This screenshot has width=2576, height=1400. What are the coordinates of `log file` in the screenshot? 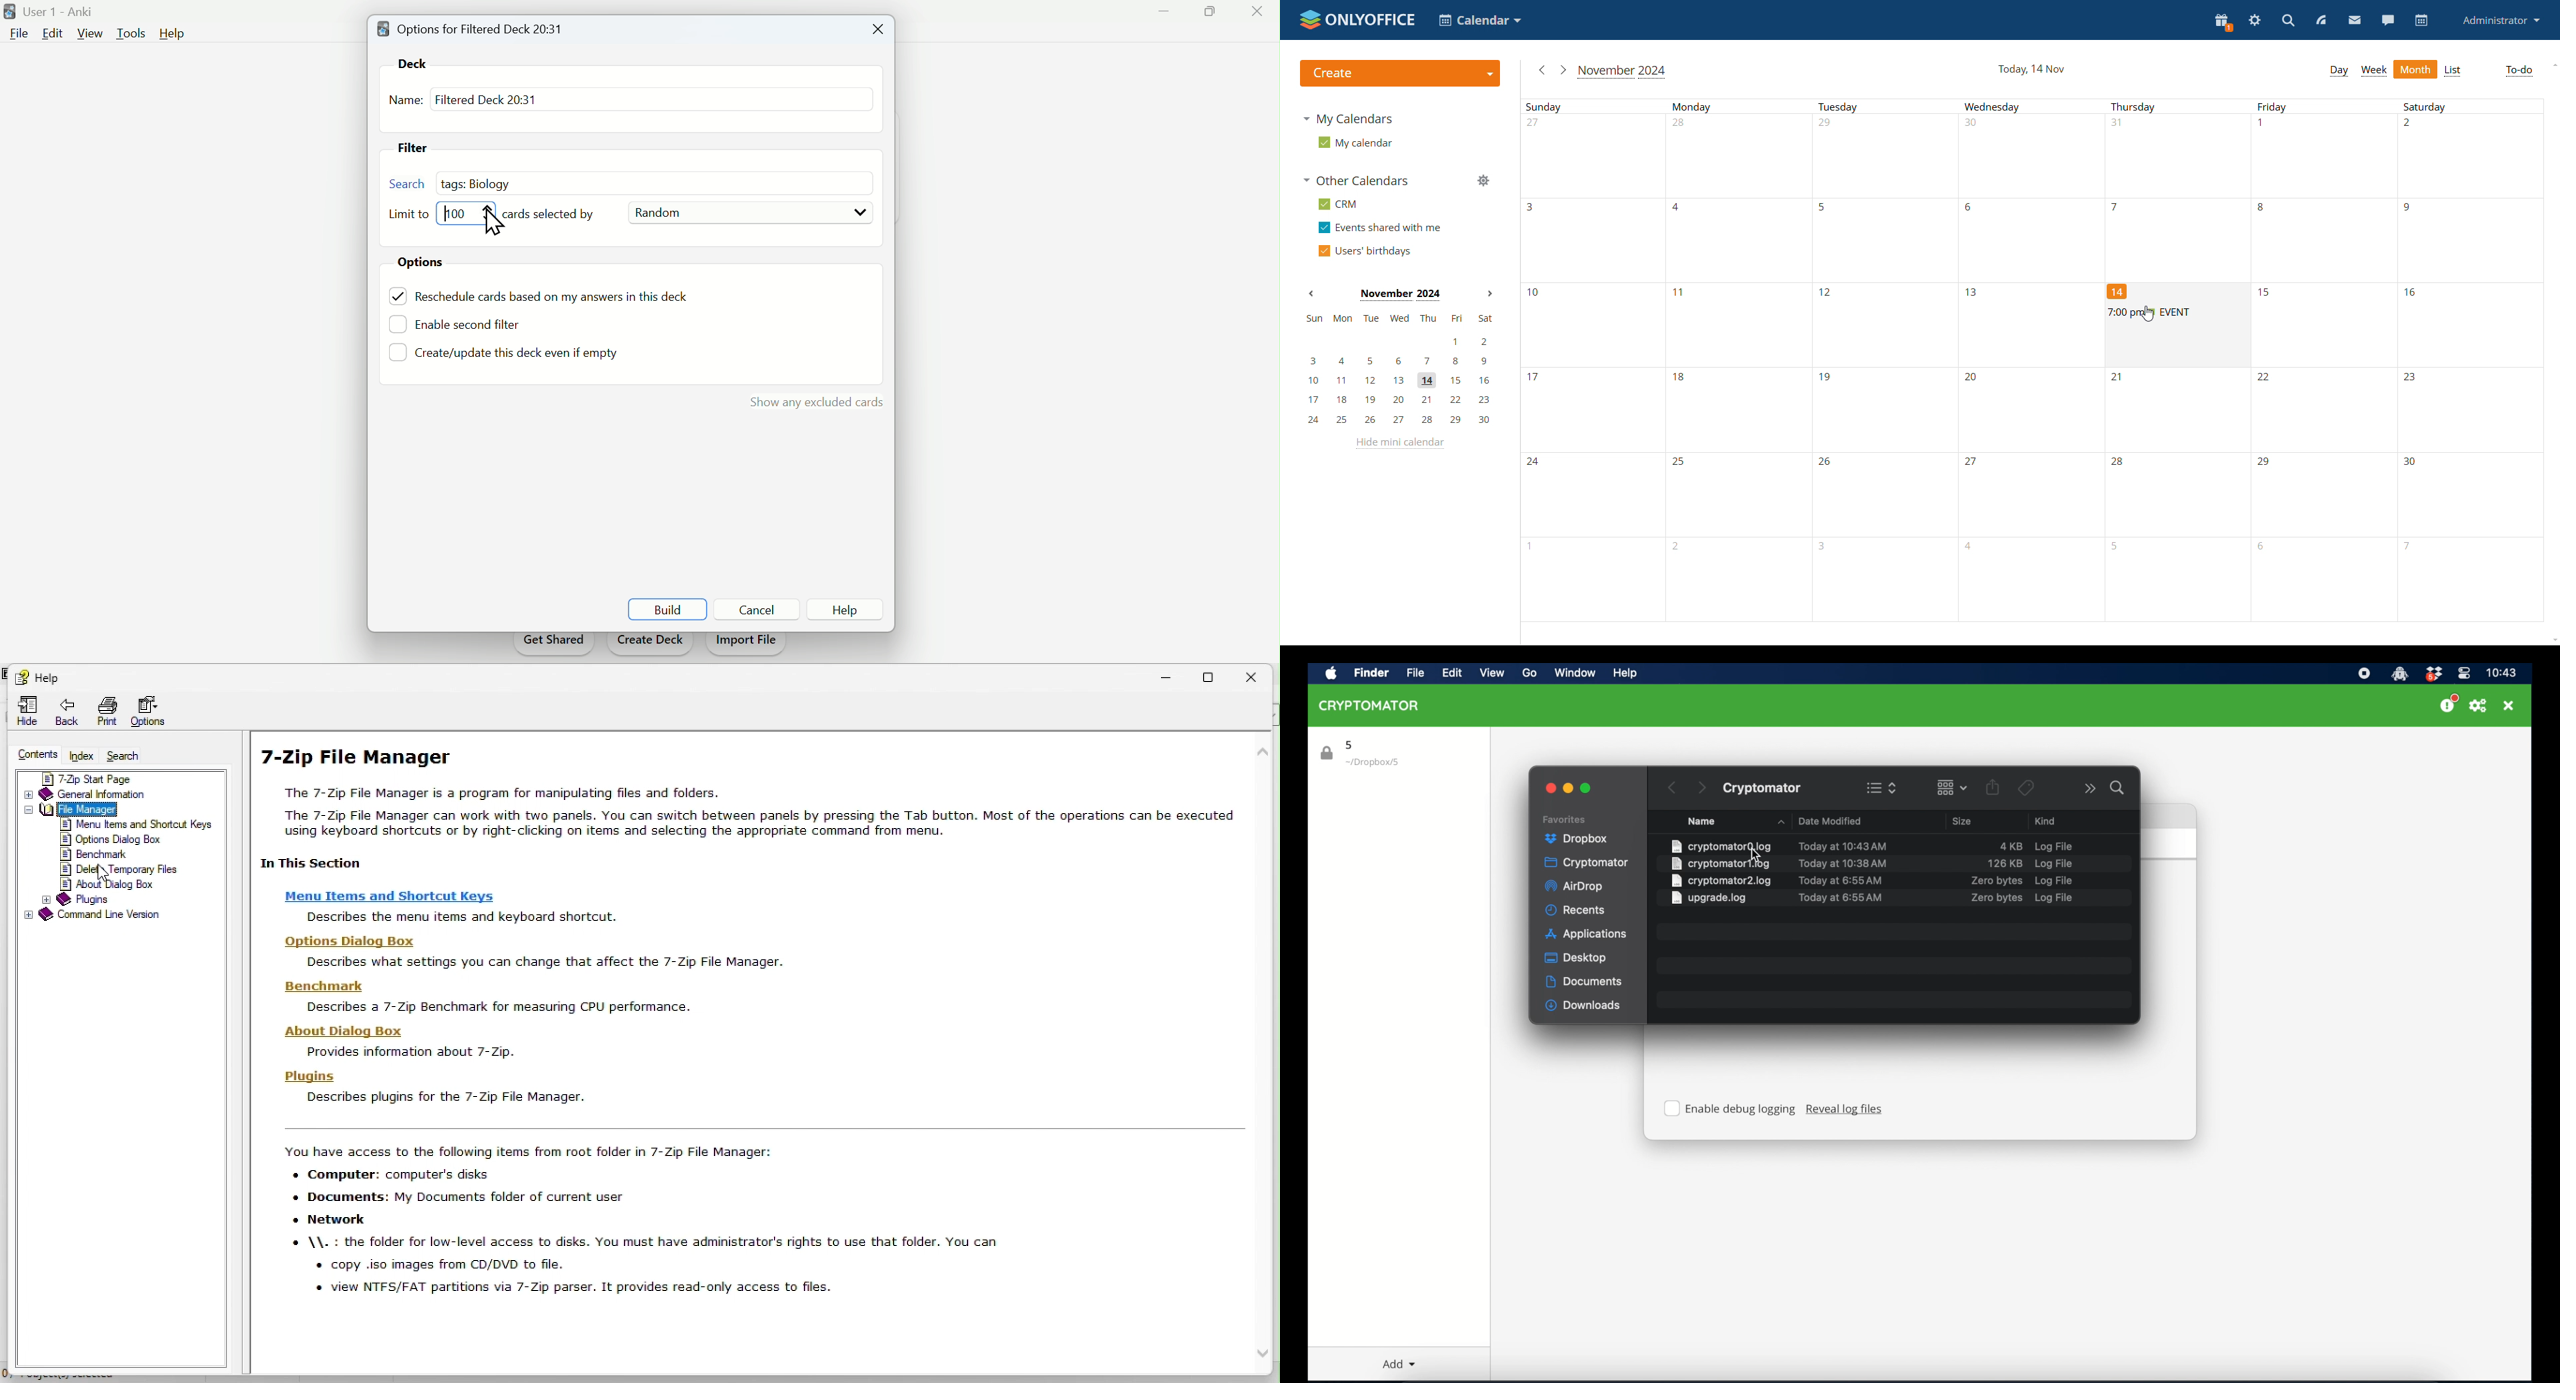 It's located at (2053, 898).